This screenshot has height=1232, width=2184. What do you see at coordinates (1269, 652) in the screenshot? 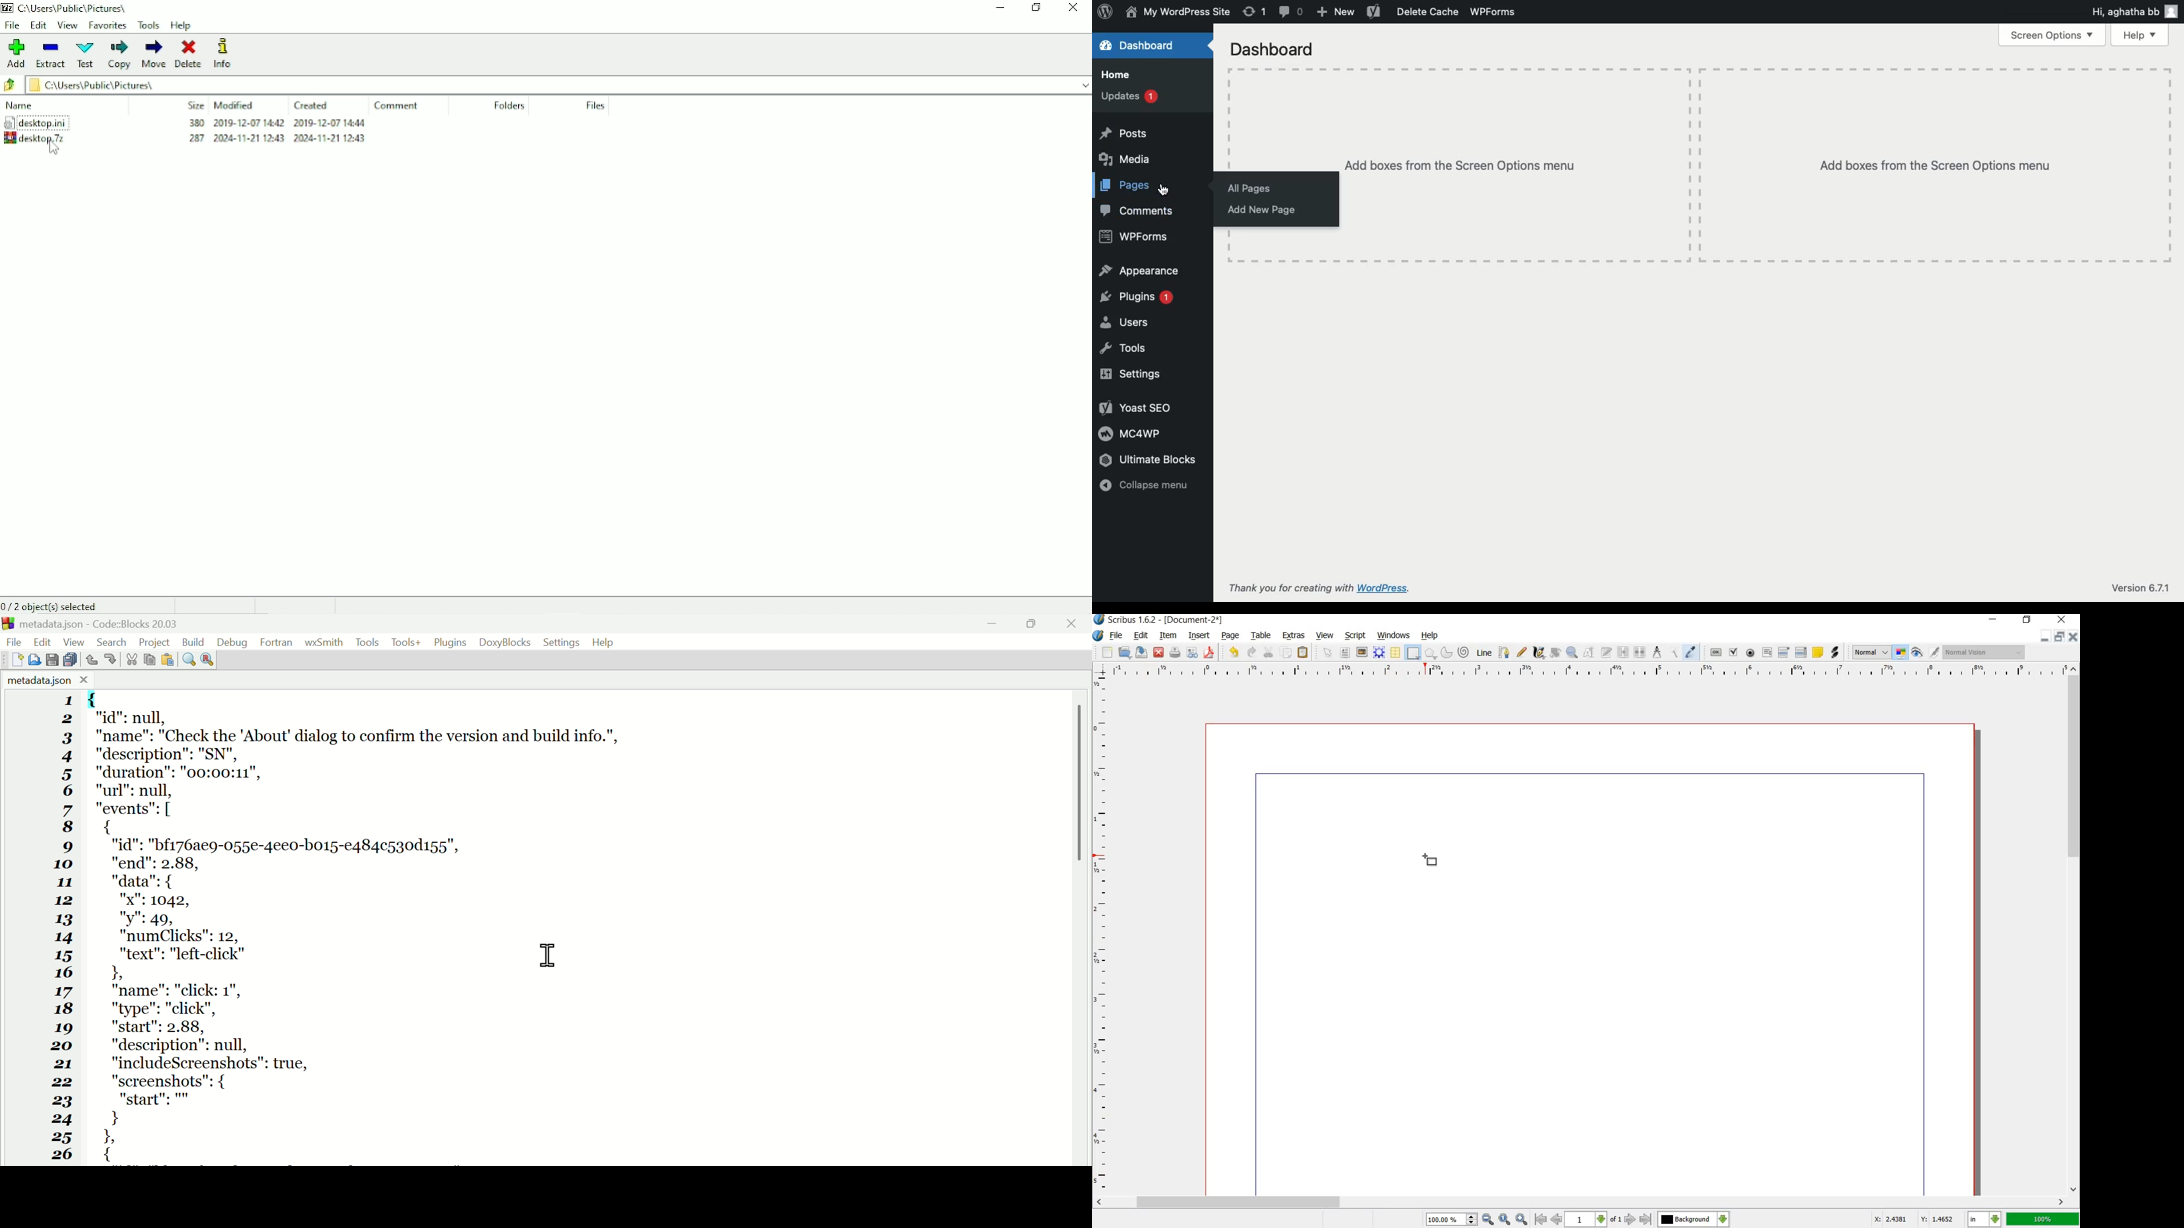
I see `CUT` at bounding box center [1269, 652].